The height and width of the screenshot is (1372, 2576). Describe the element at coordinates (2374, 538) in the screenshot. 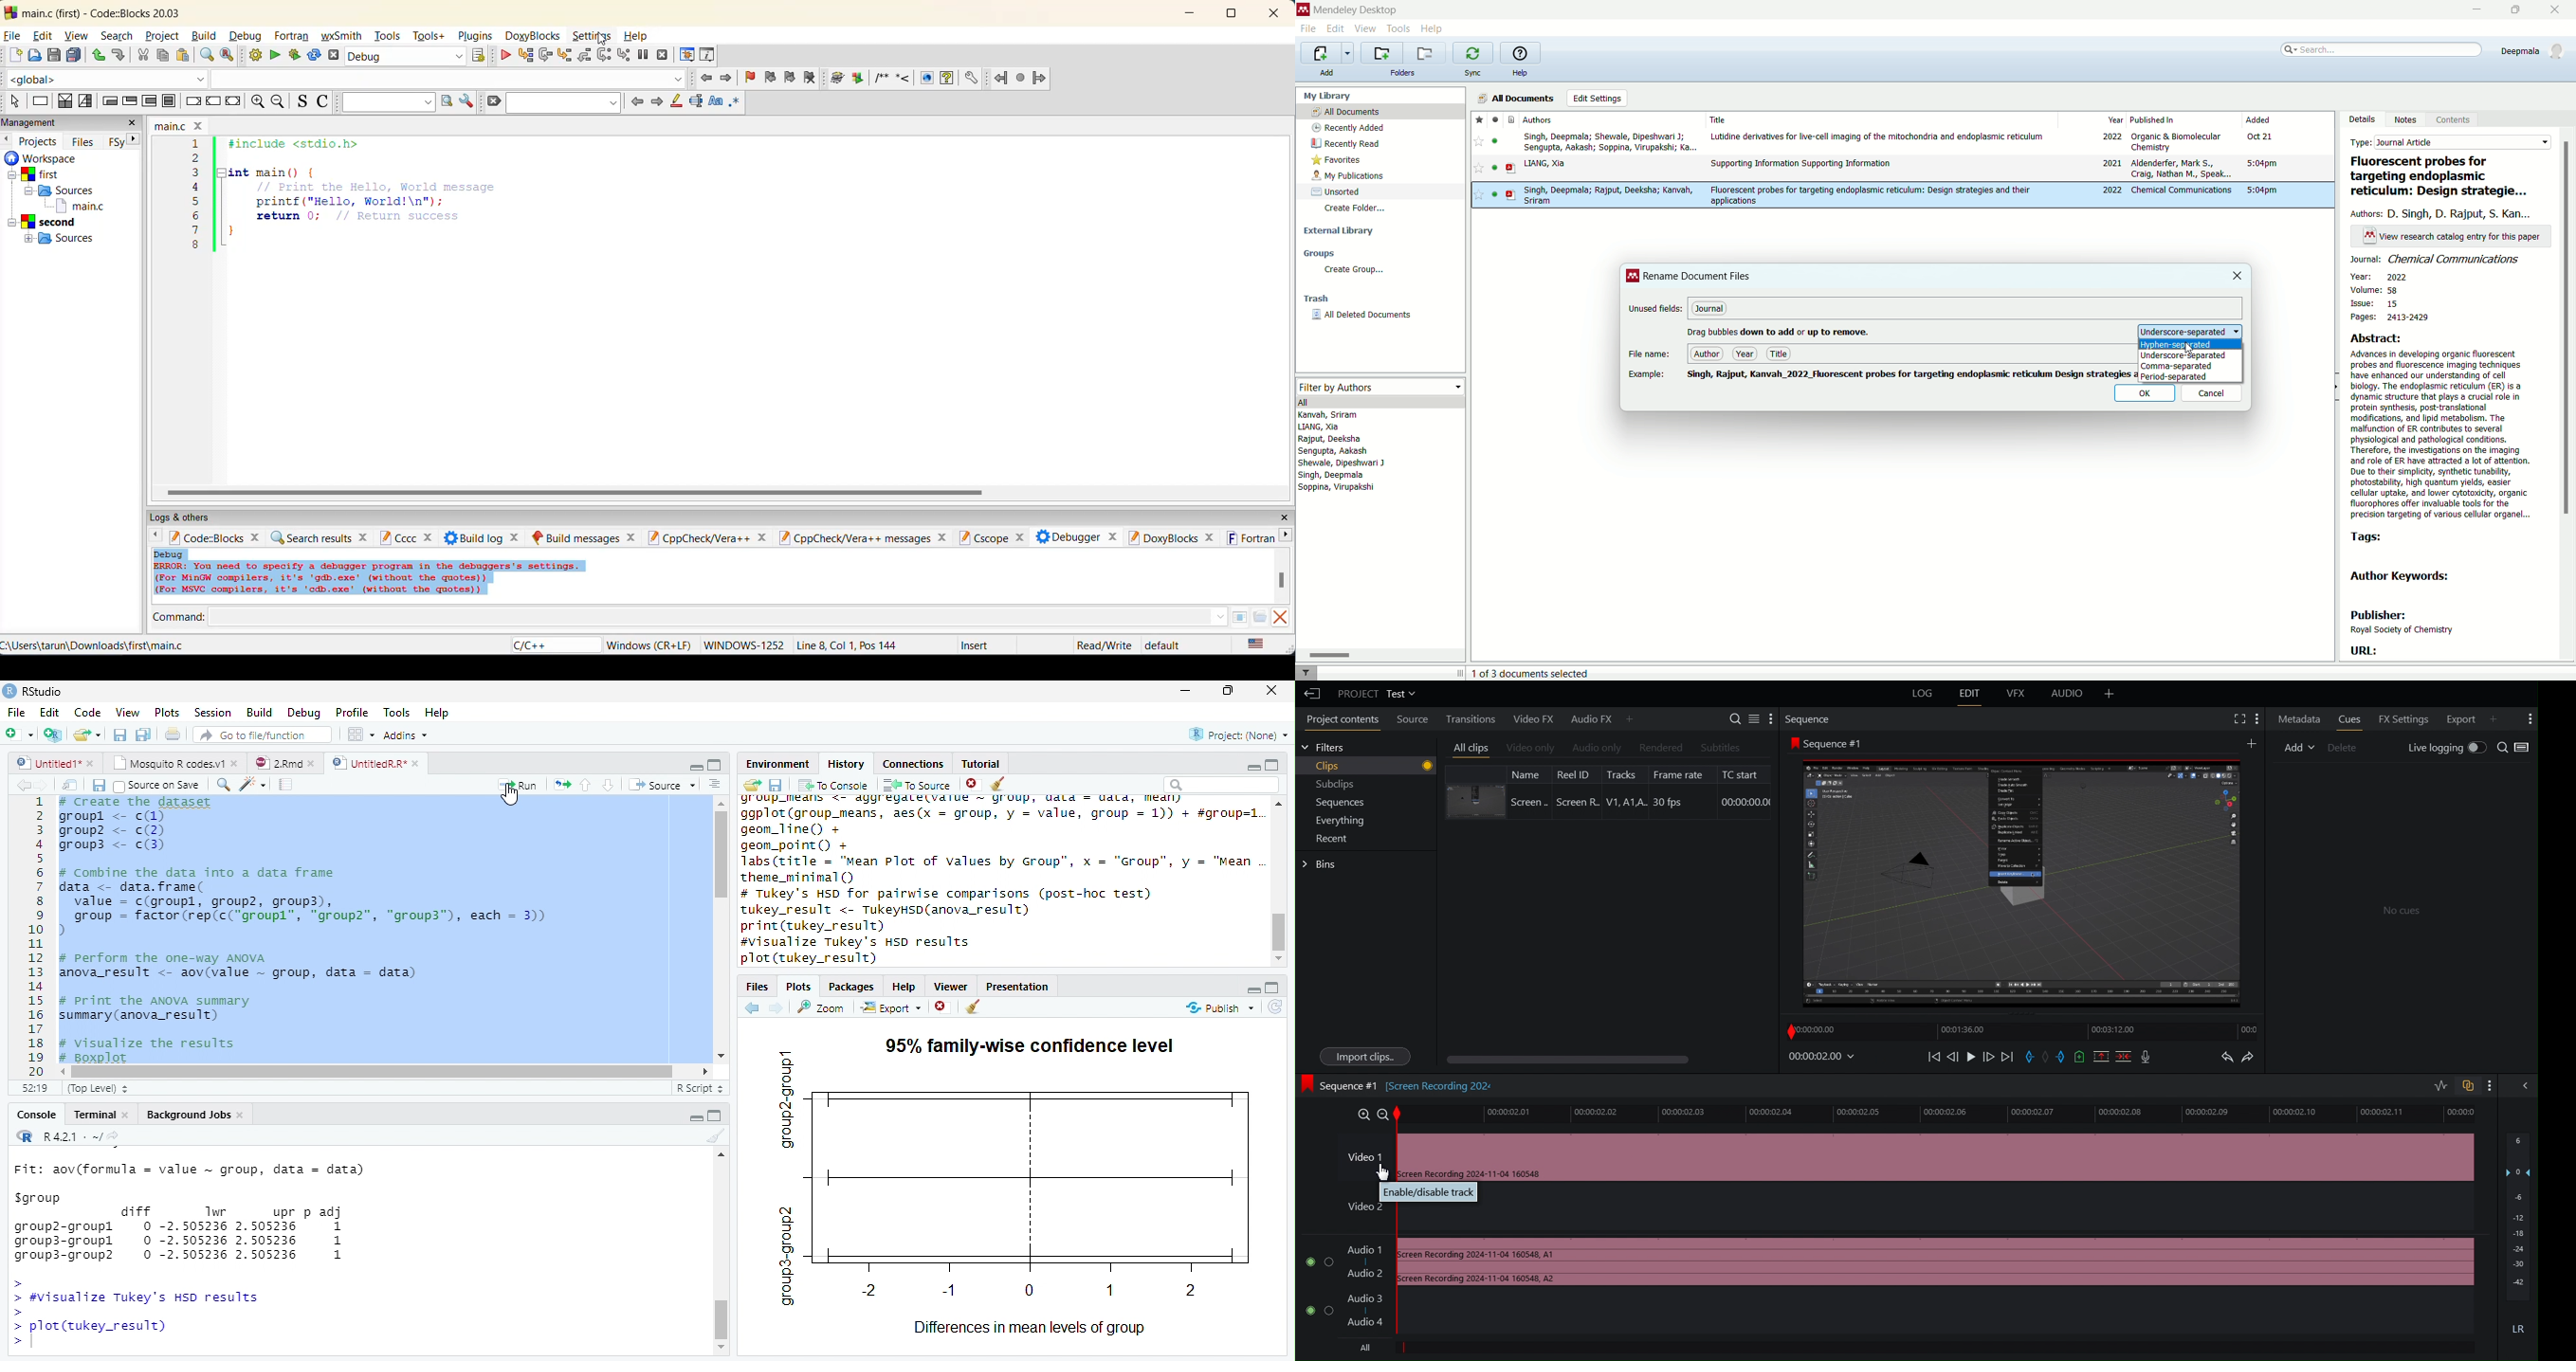

I see `tags` at that location.